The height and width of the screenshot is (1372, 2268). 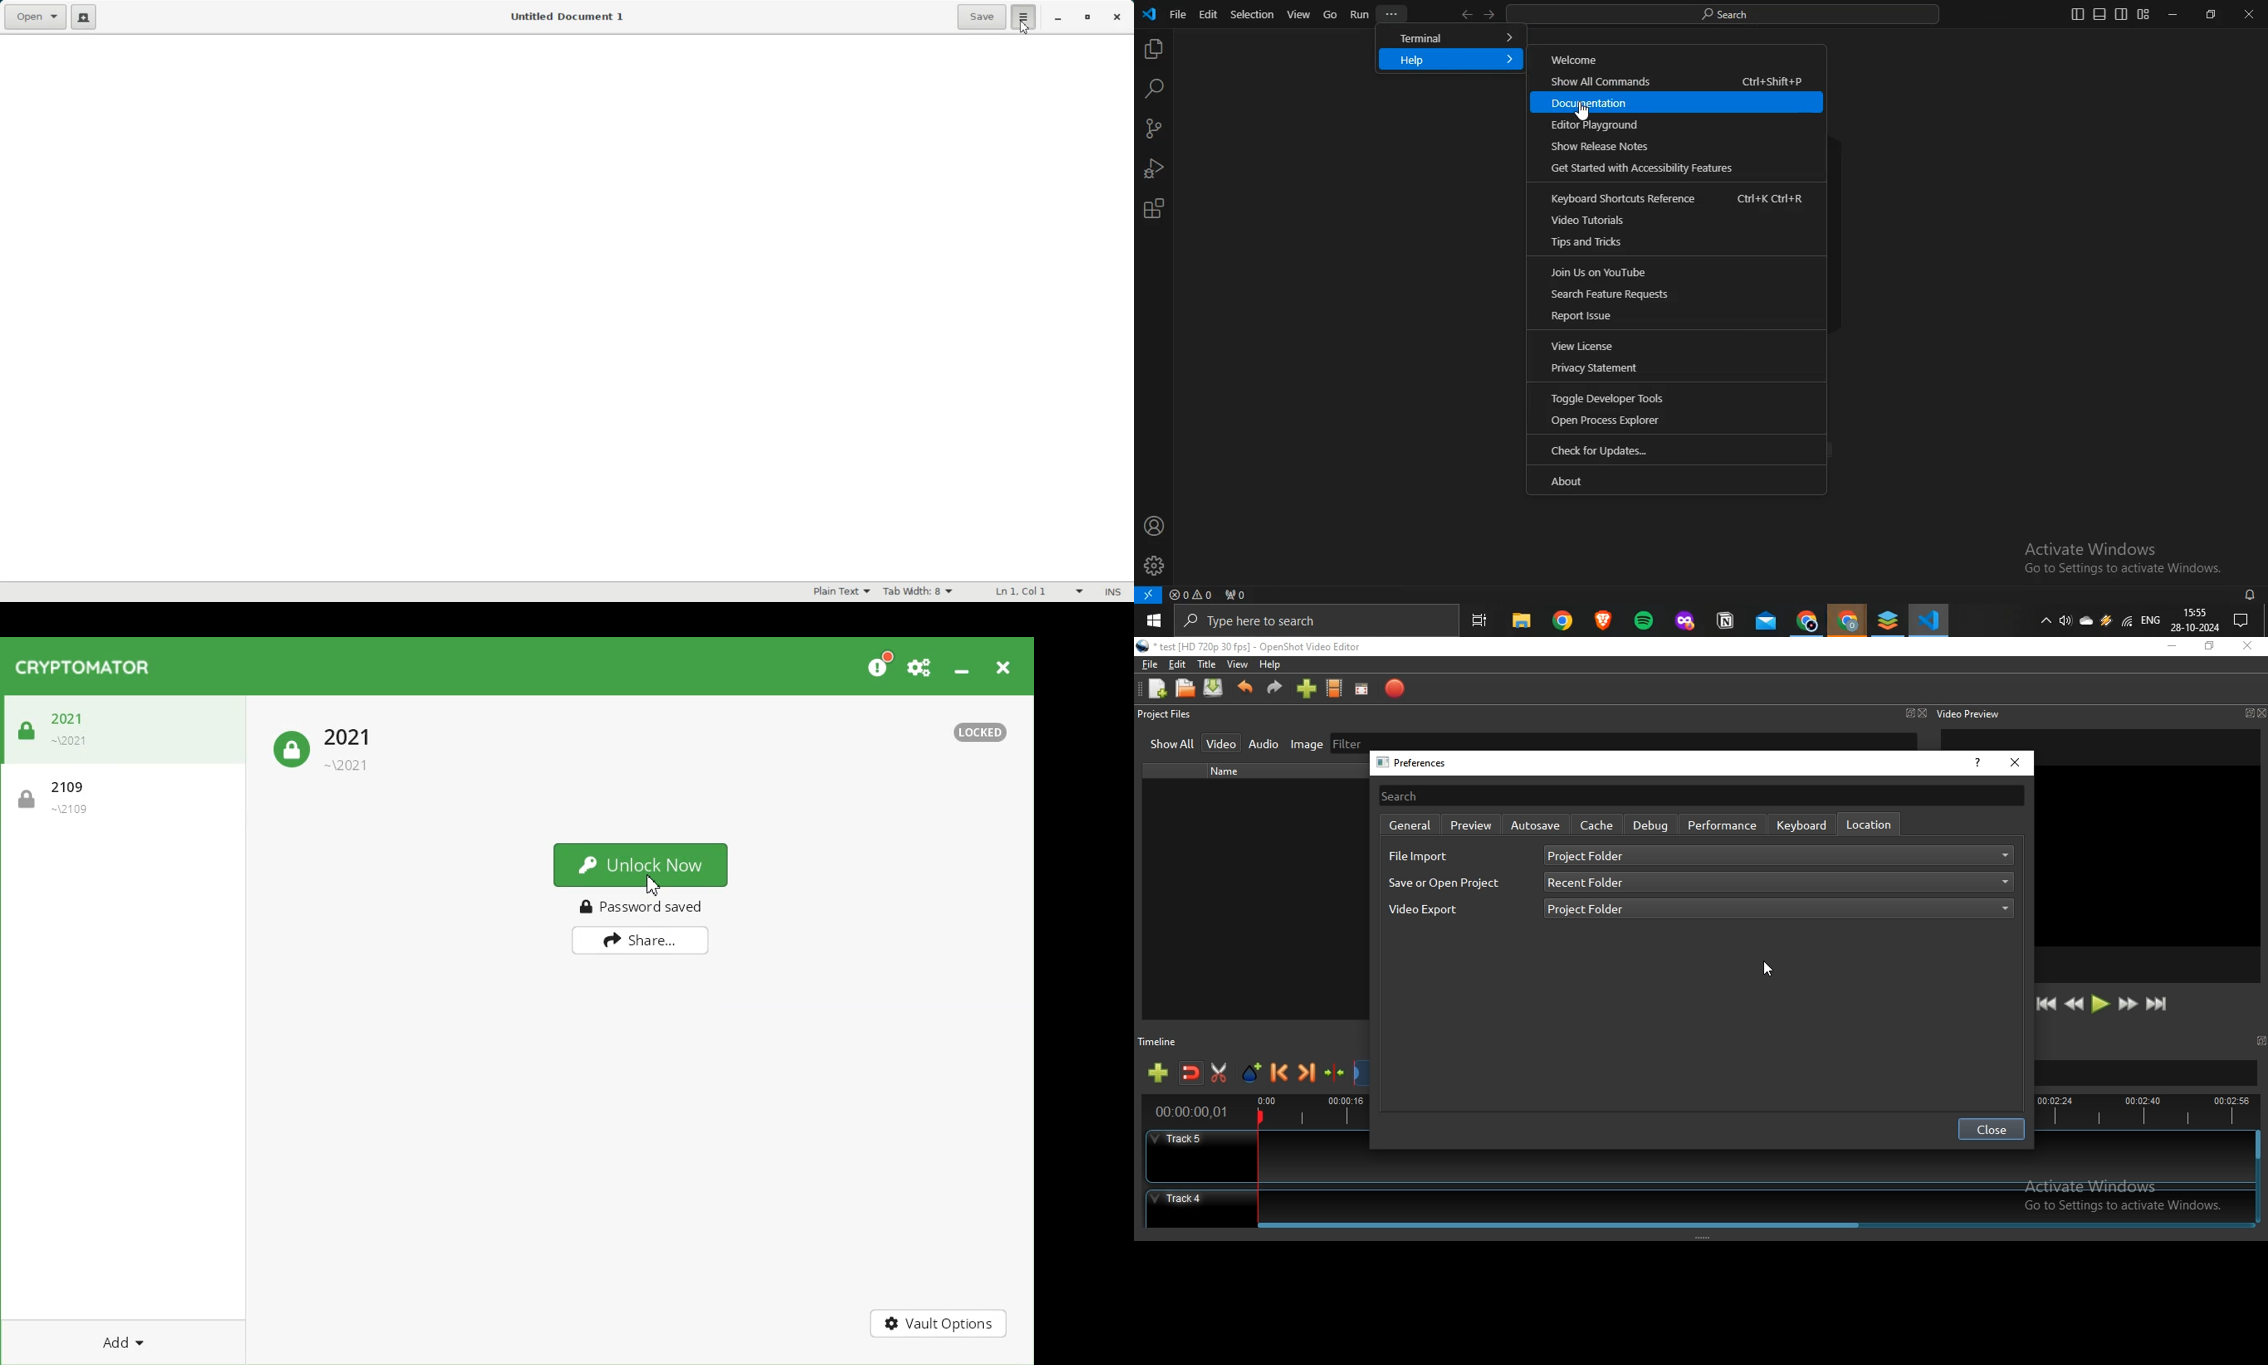 What do you see at coordinates (1684, 622) in the screenshot?
I see `mozilla firefox` at bounding box center [1684, 622].